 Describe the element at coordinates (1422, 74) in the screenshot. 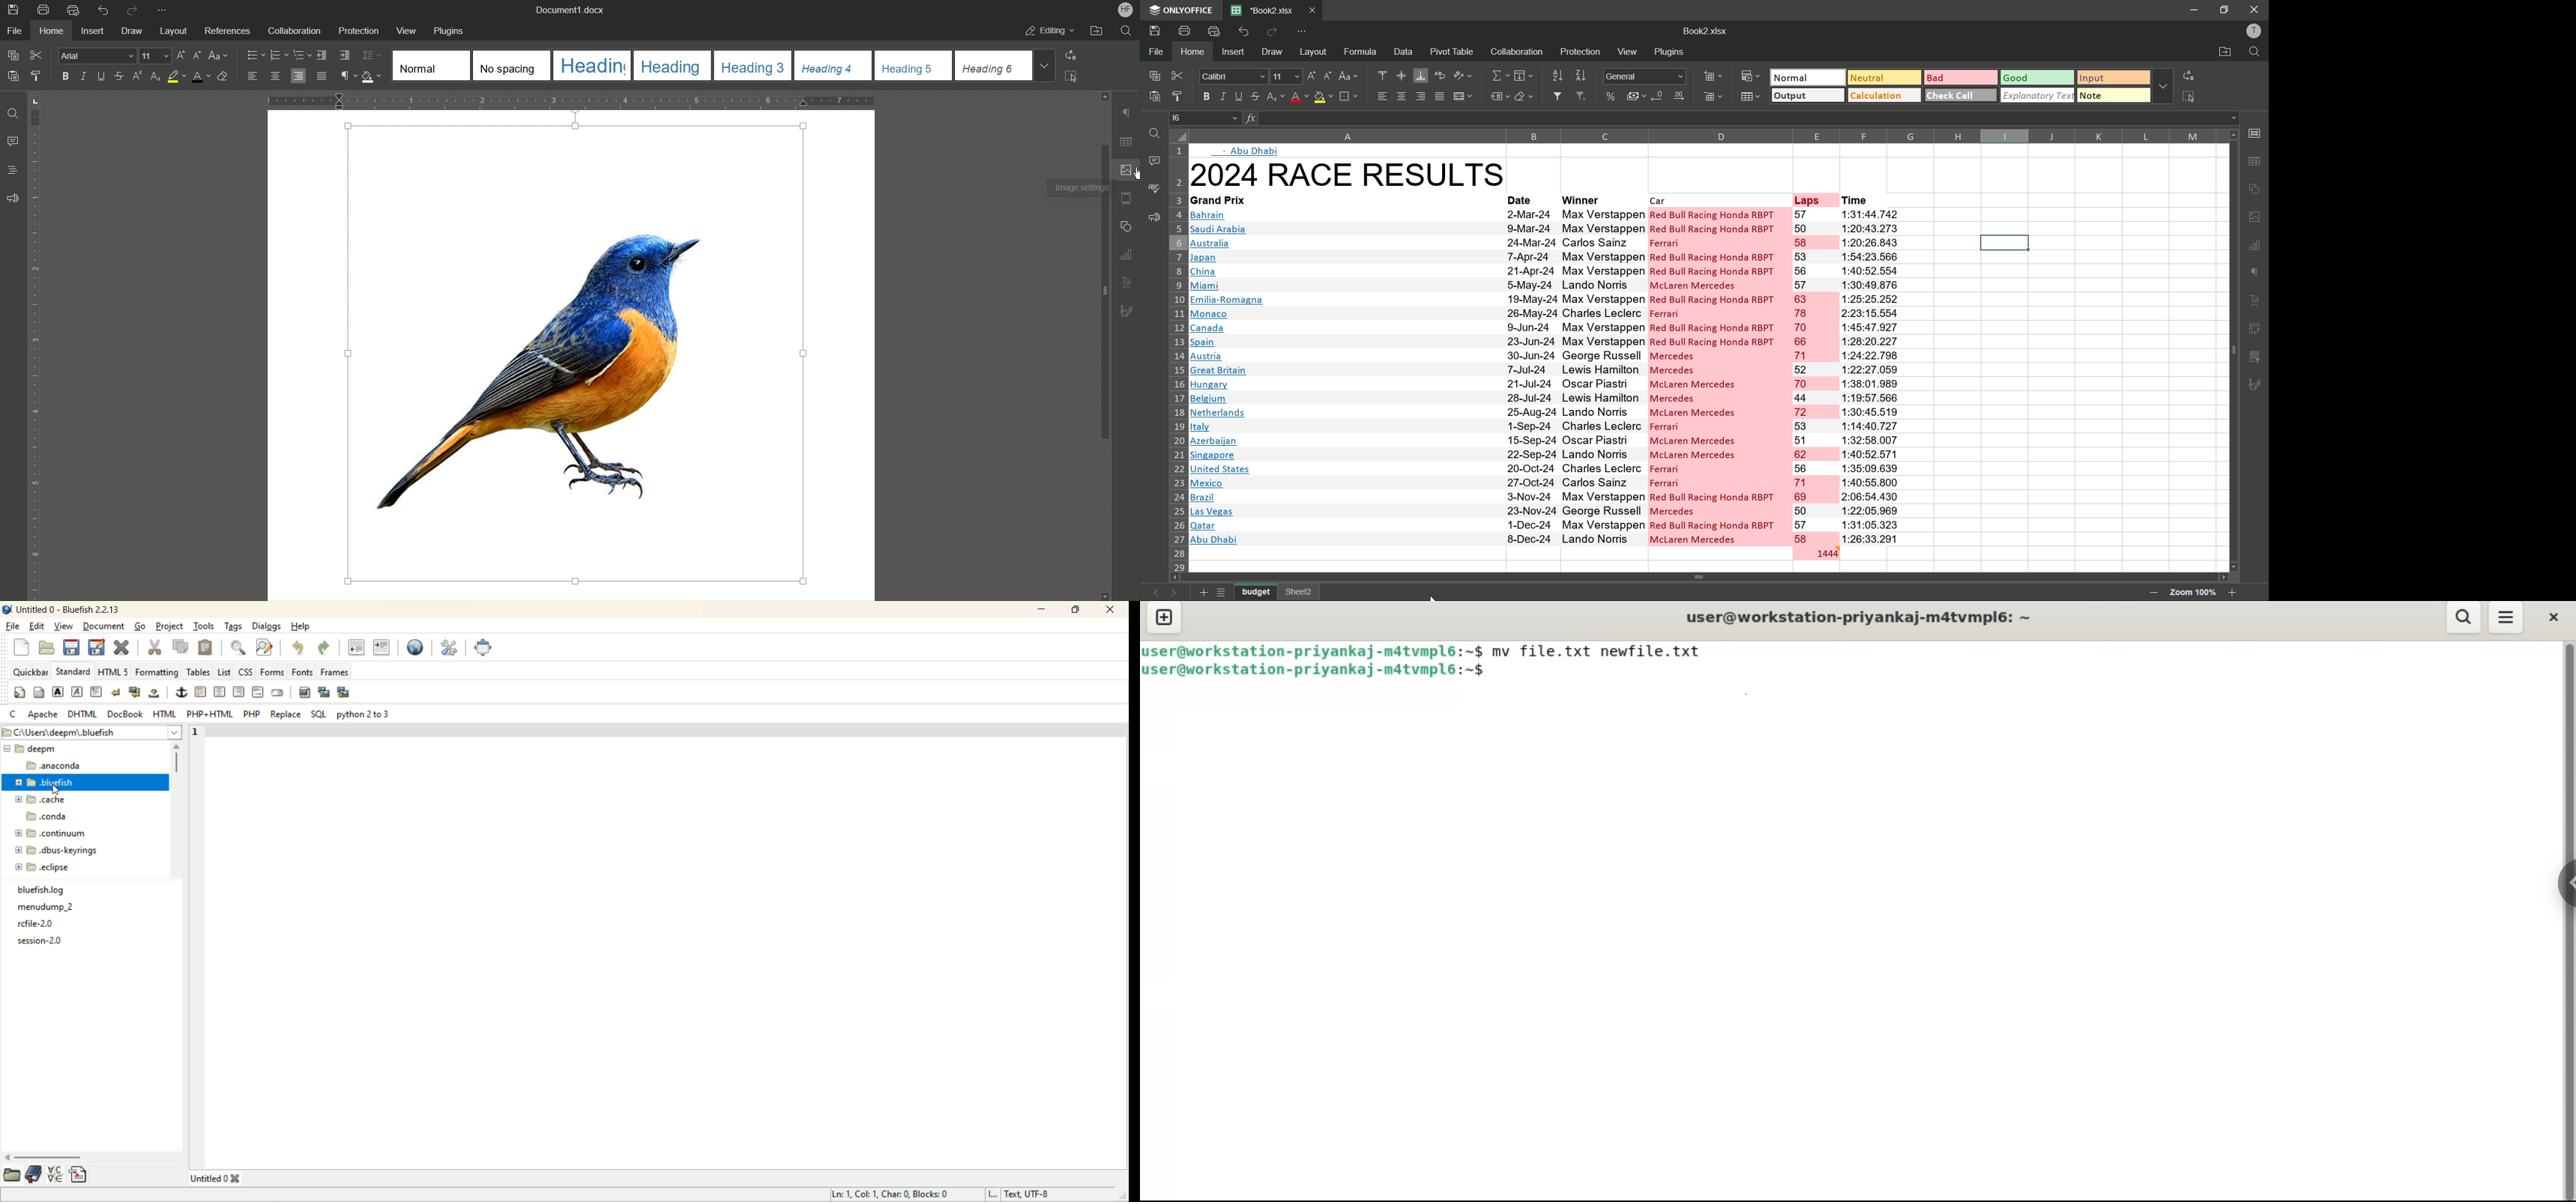

I see `align bottom` at that location.